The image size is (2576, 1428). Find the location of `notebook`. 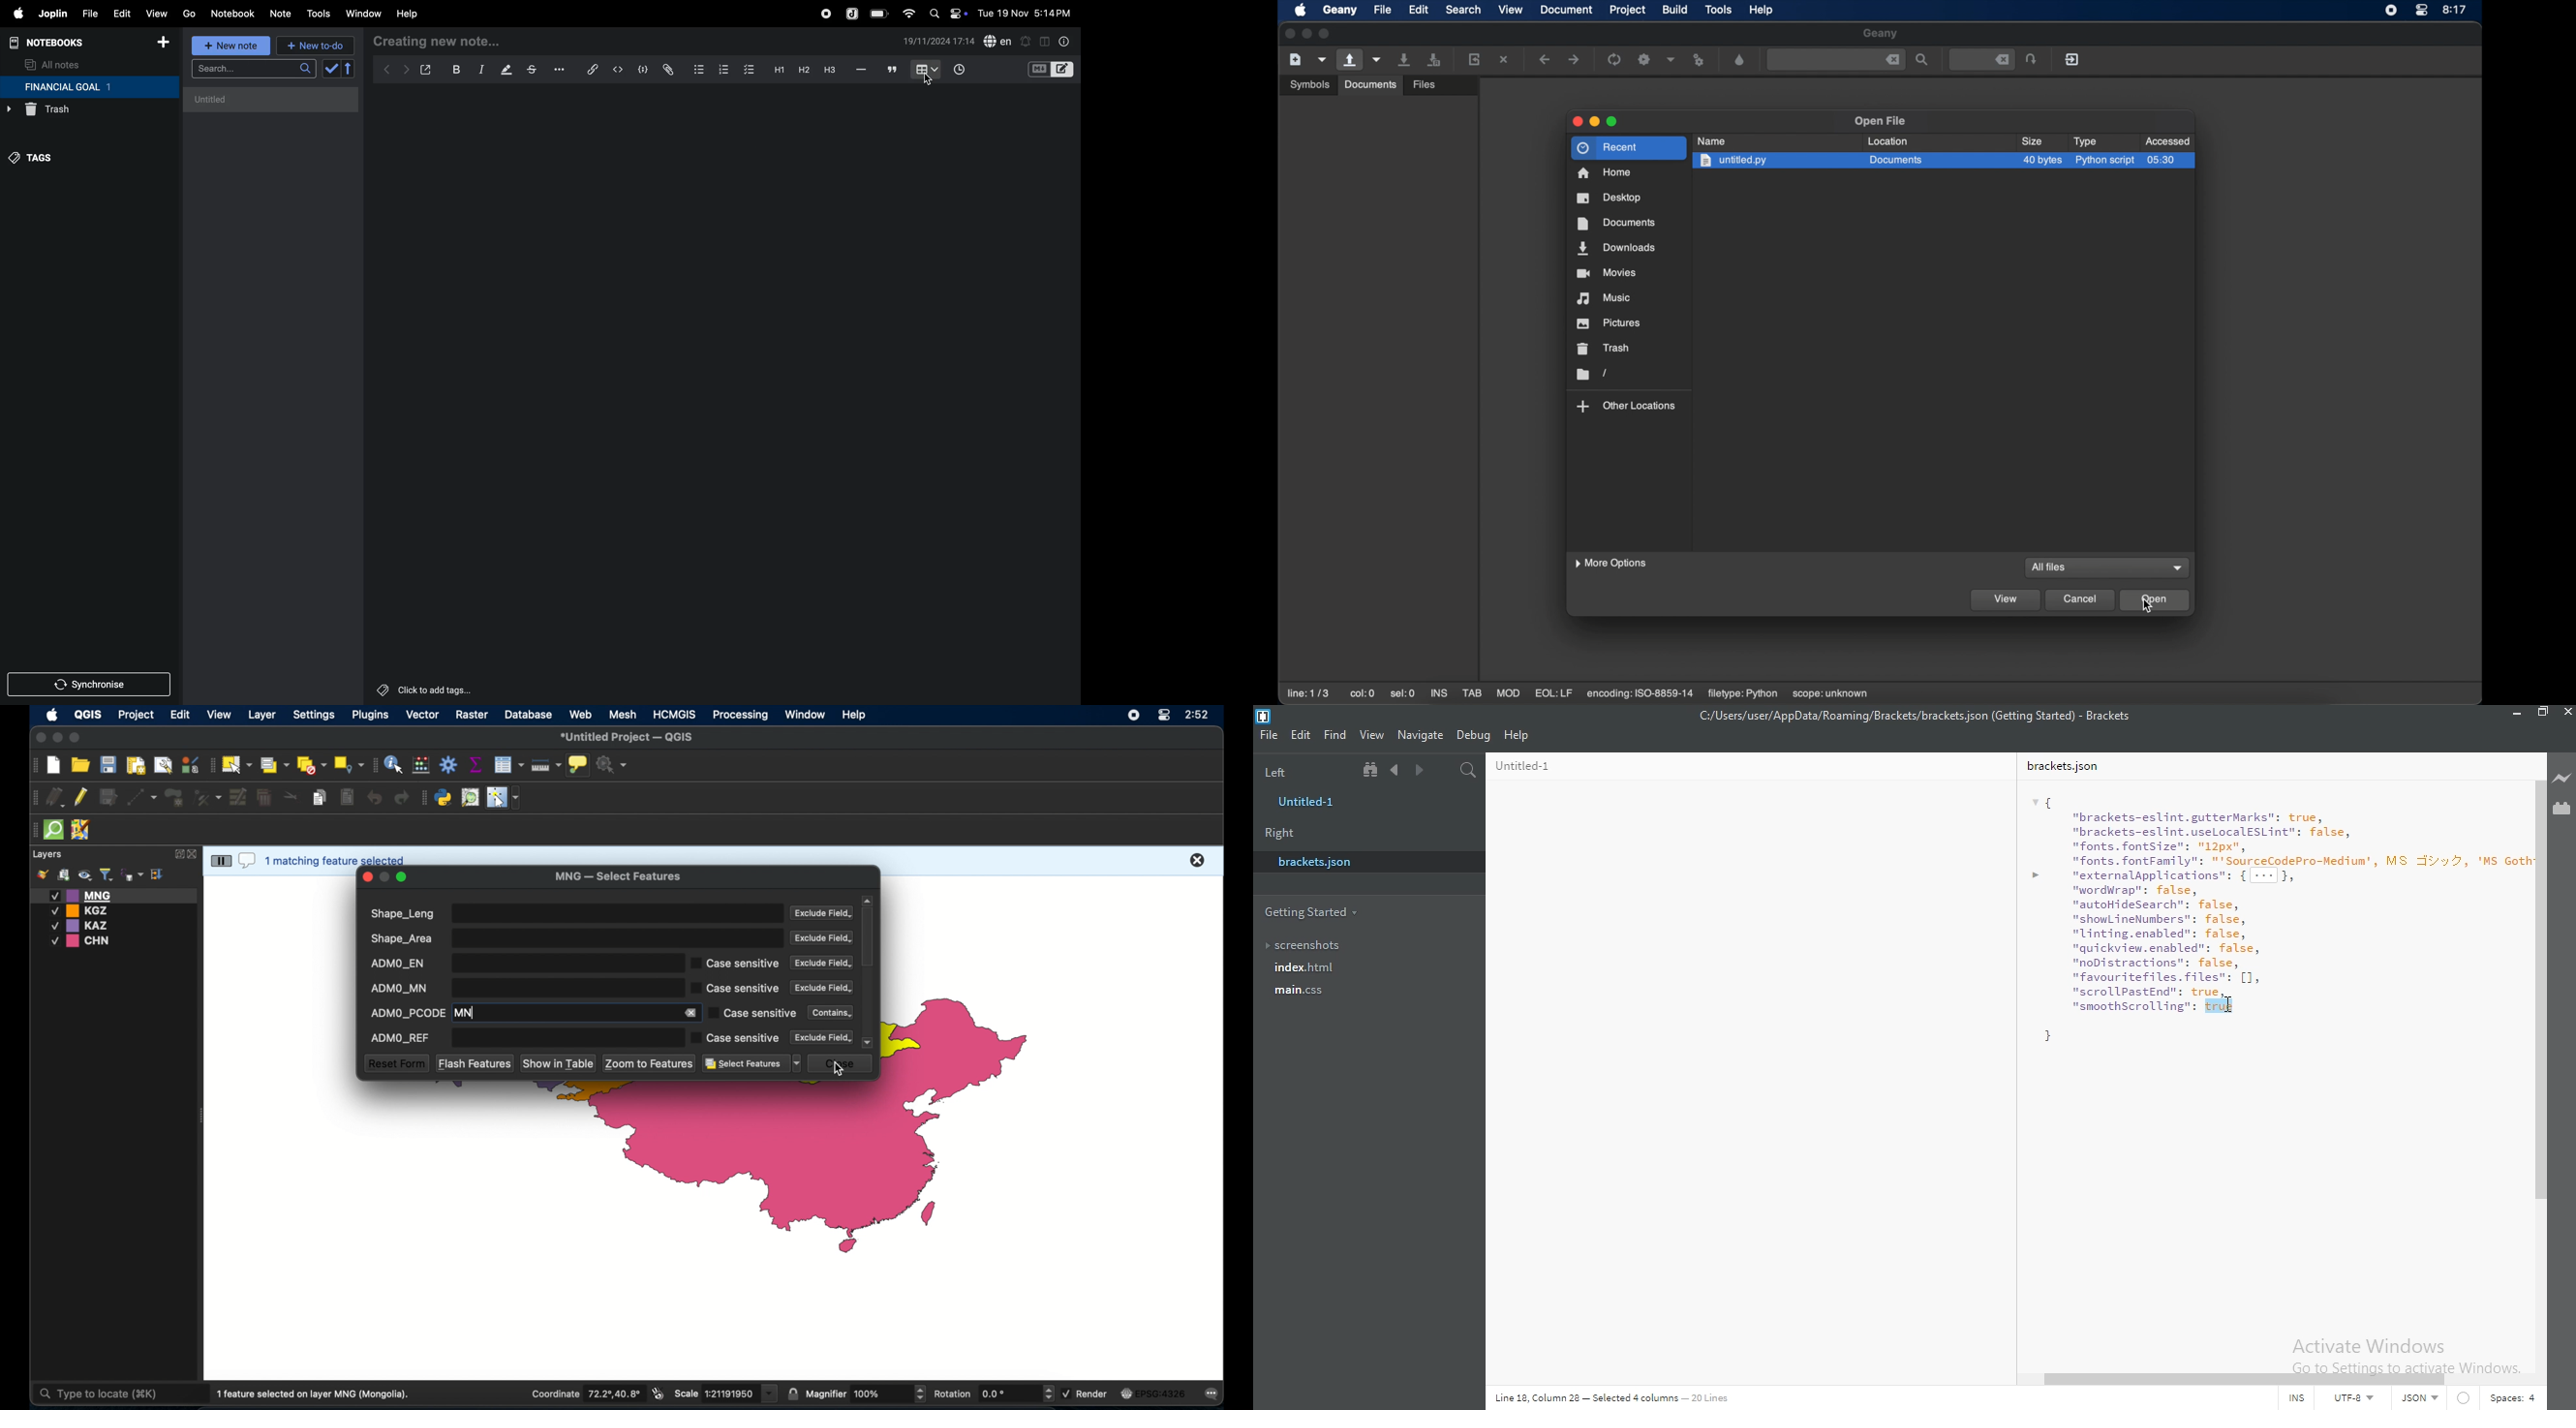

notebook is located at coordinates (232, 14).